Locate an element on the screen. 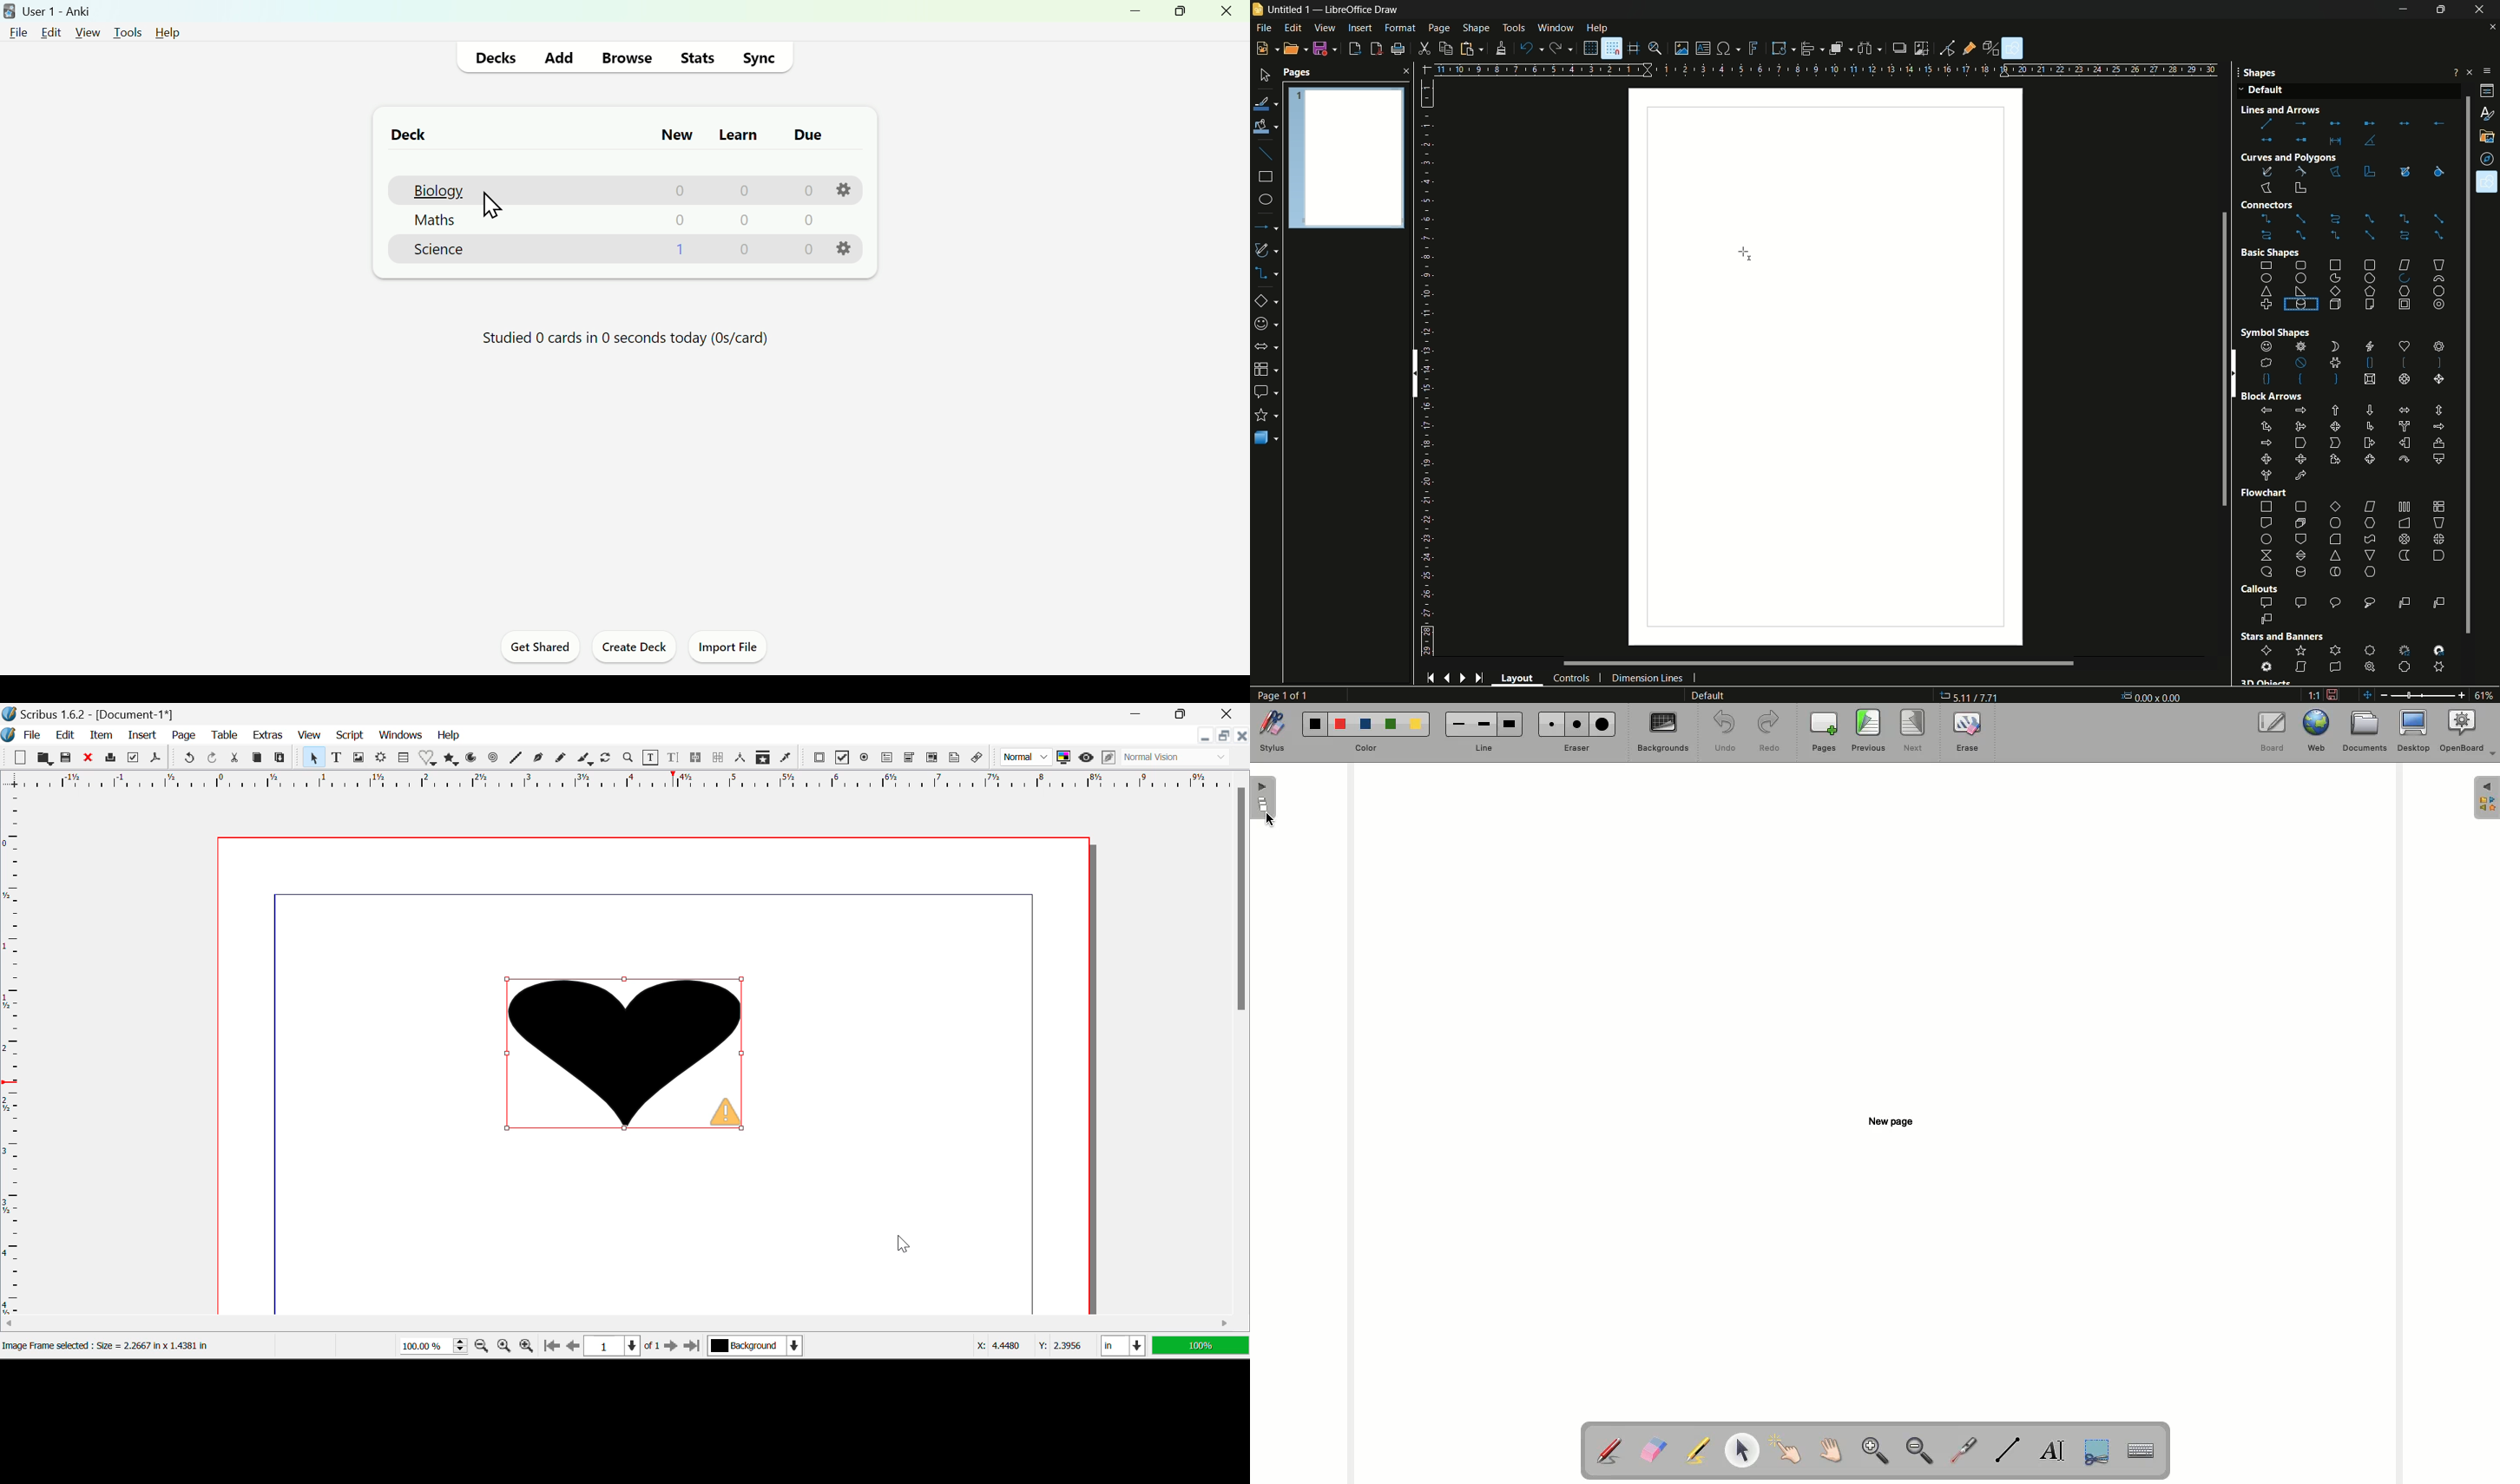  0 is located at coordinates (678, 222).